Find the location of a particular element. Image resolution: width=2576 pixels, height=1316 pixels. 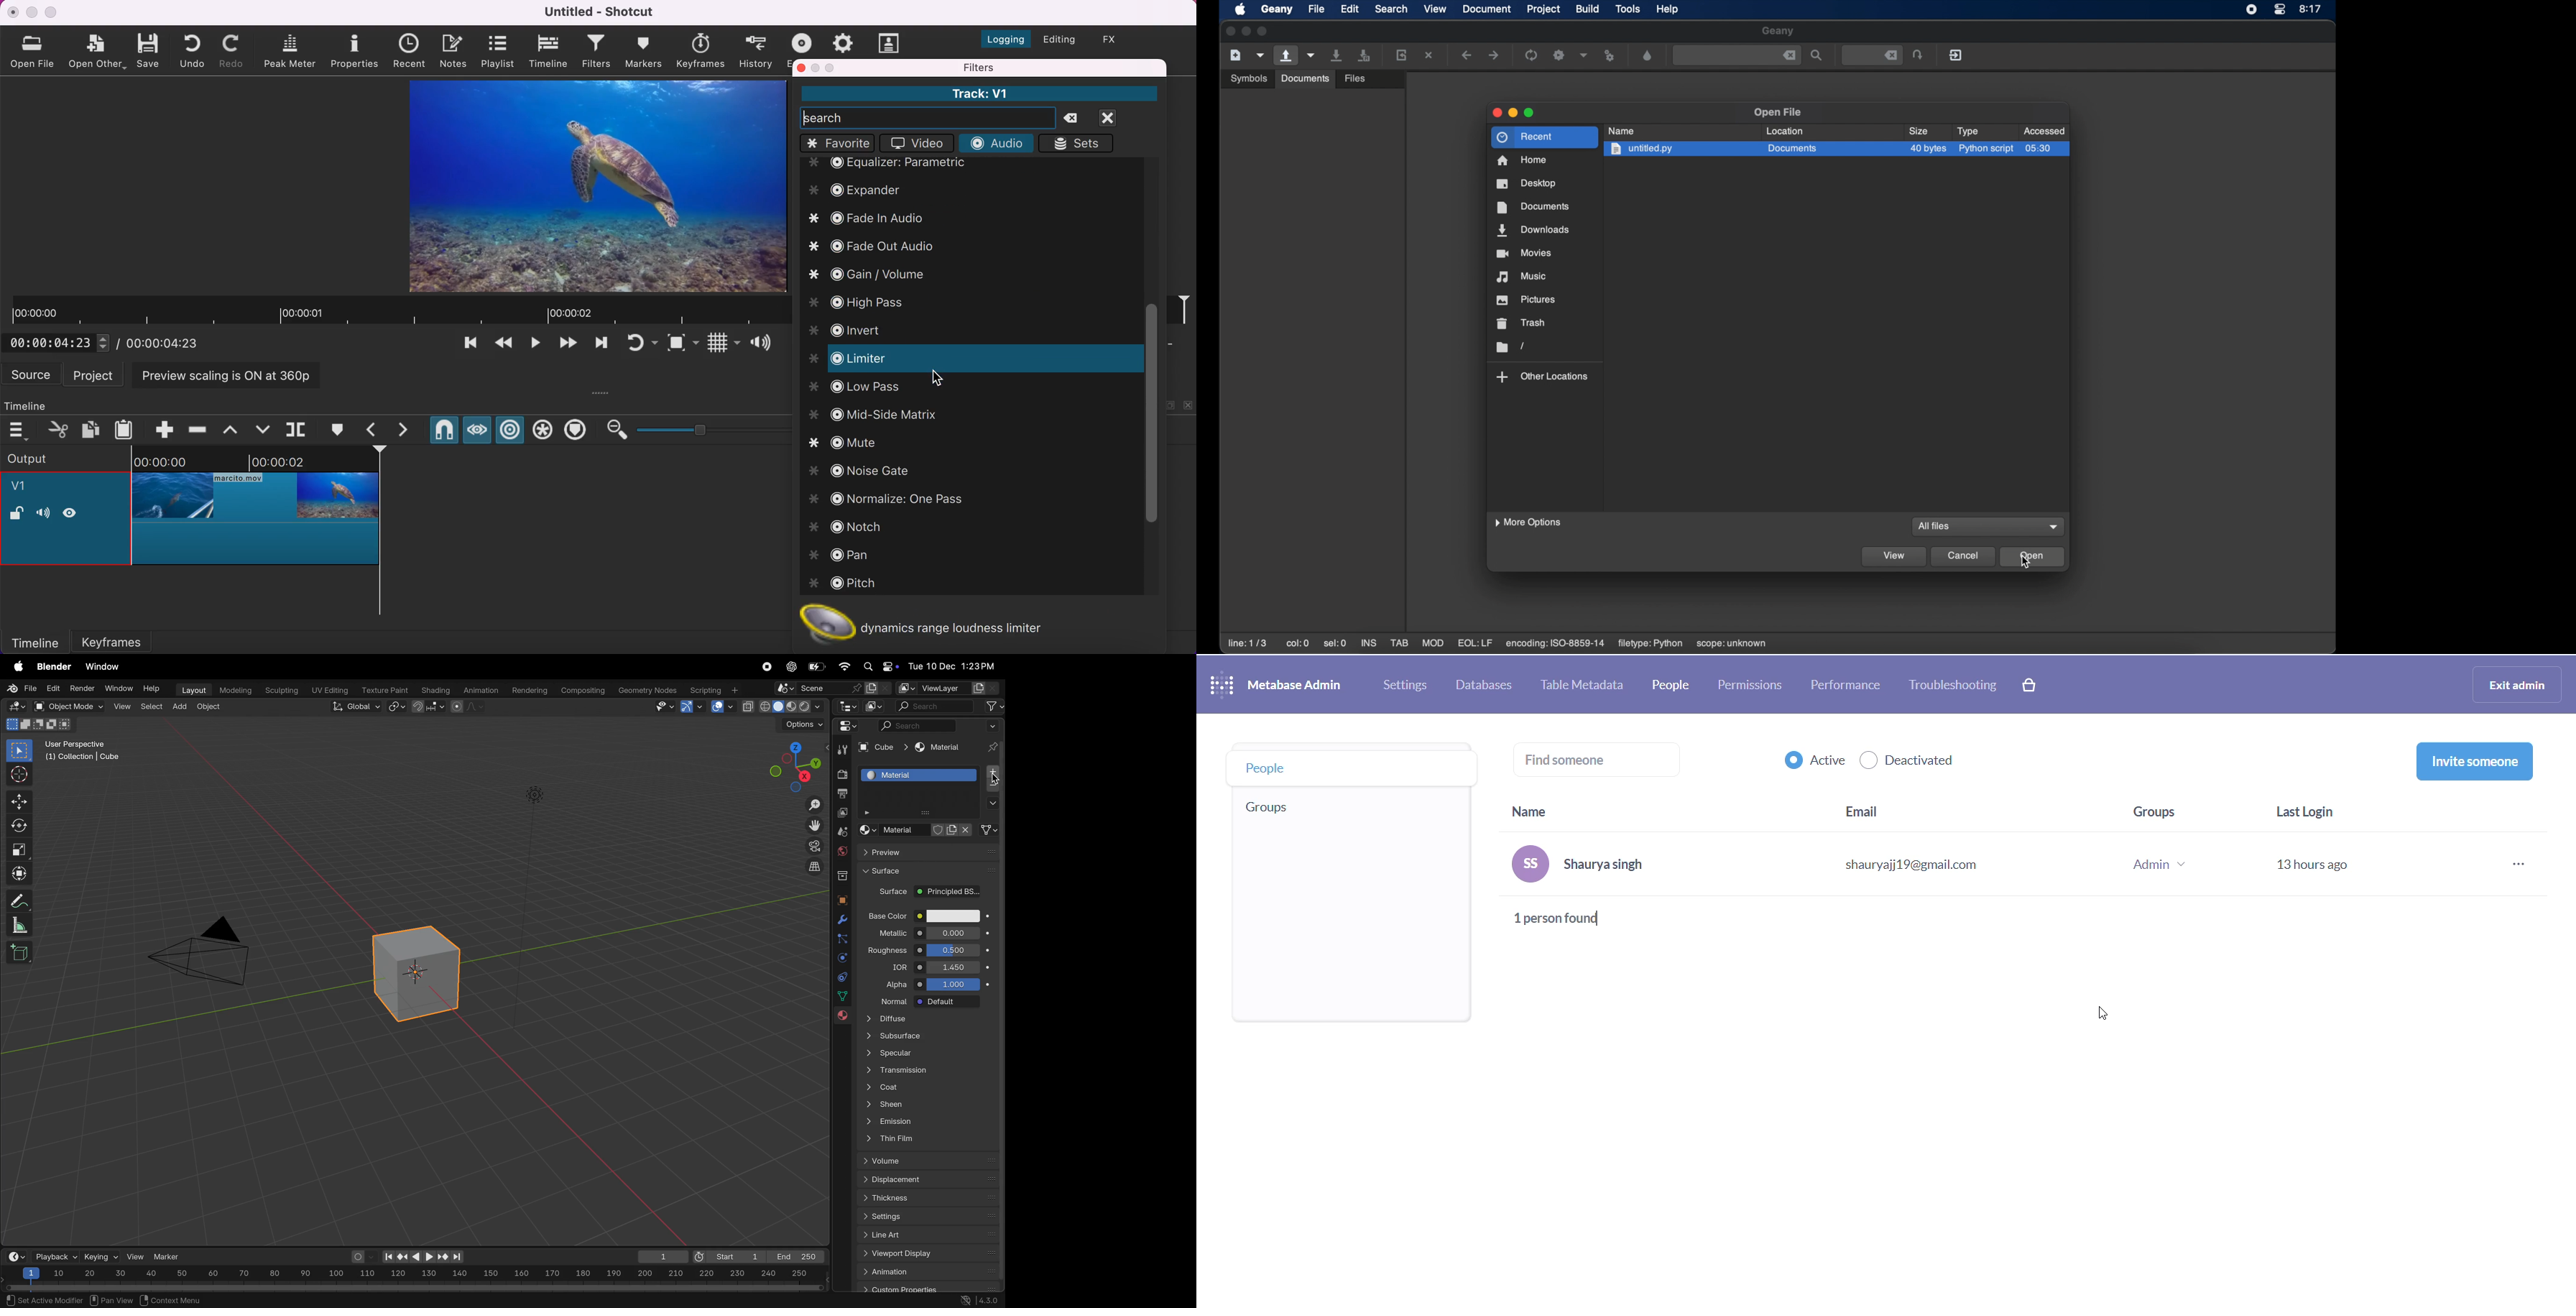

material is located at coordinates (918, 774).